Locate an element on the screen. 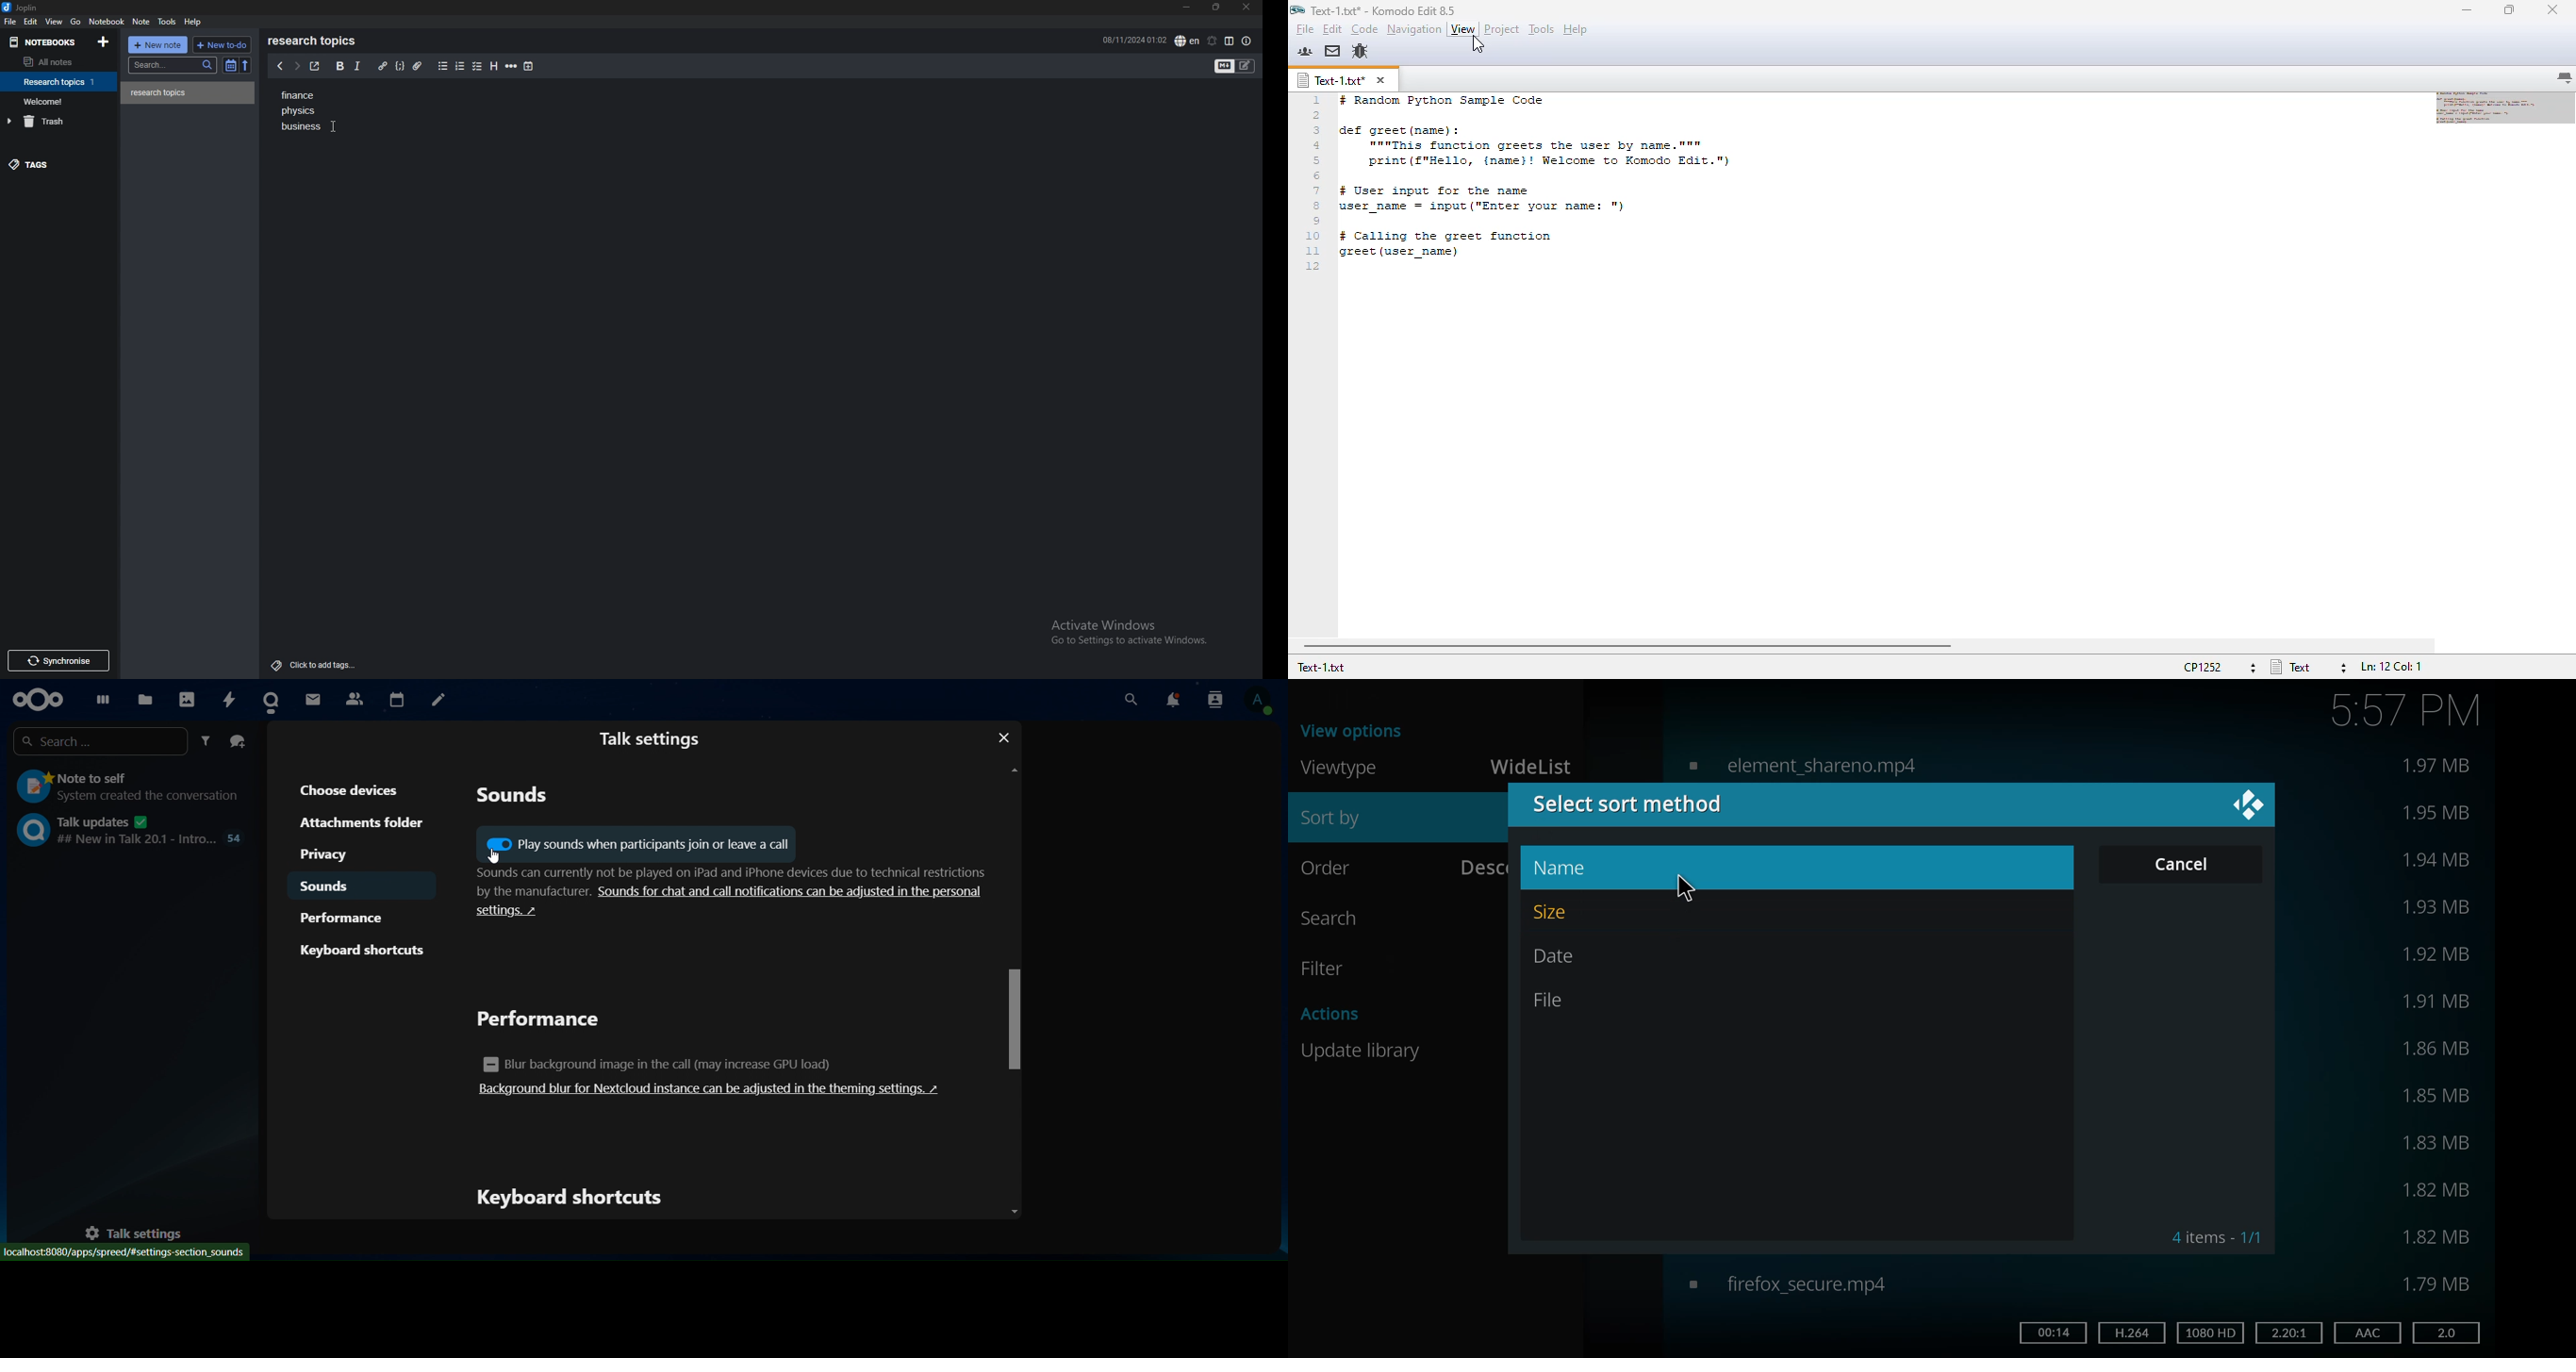 Image resolution: width=2576 pixels, height=1372 pixels. resize is located at coordinates (1216, 7).